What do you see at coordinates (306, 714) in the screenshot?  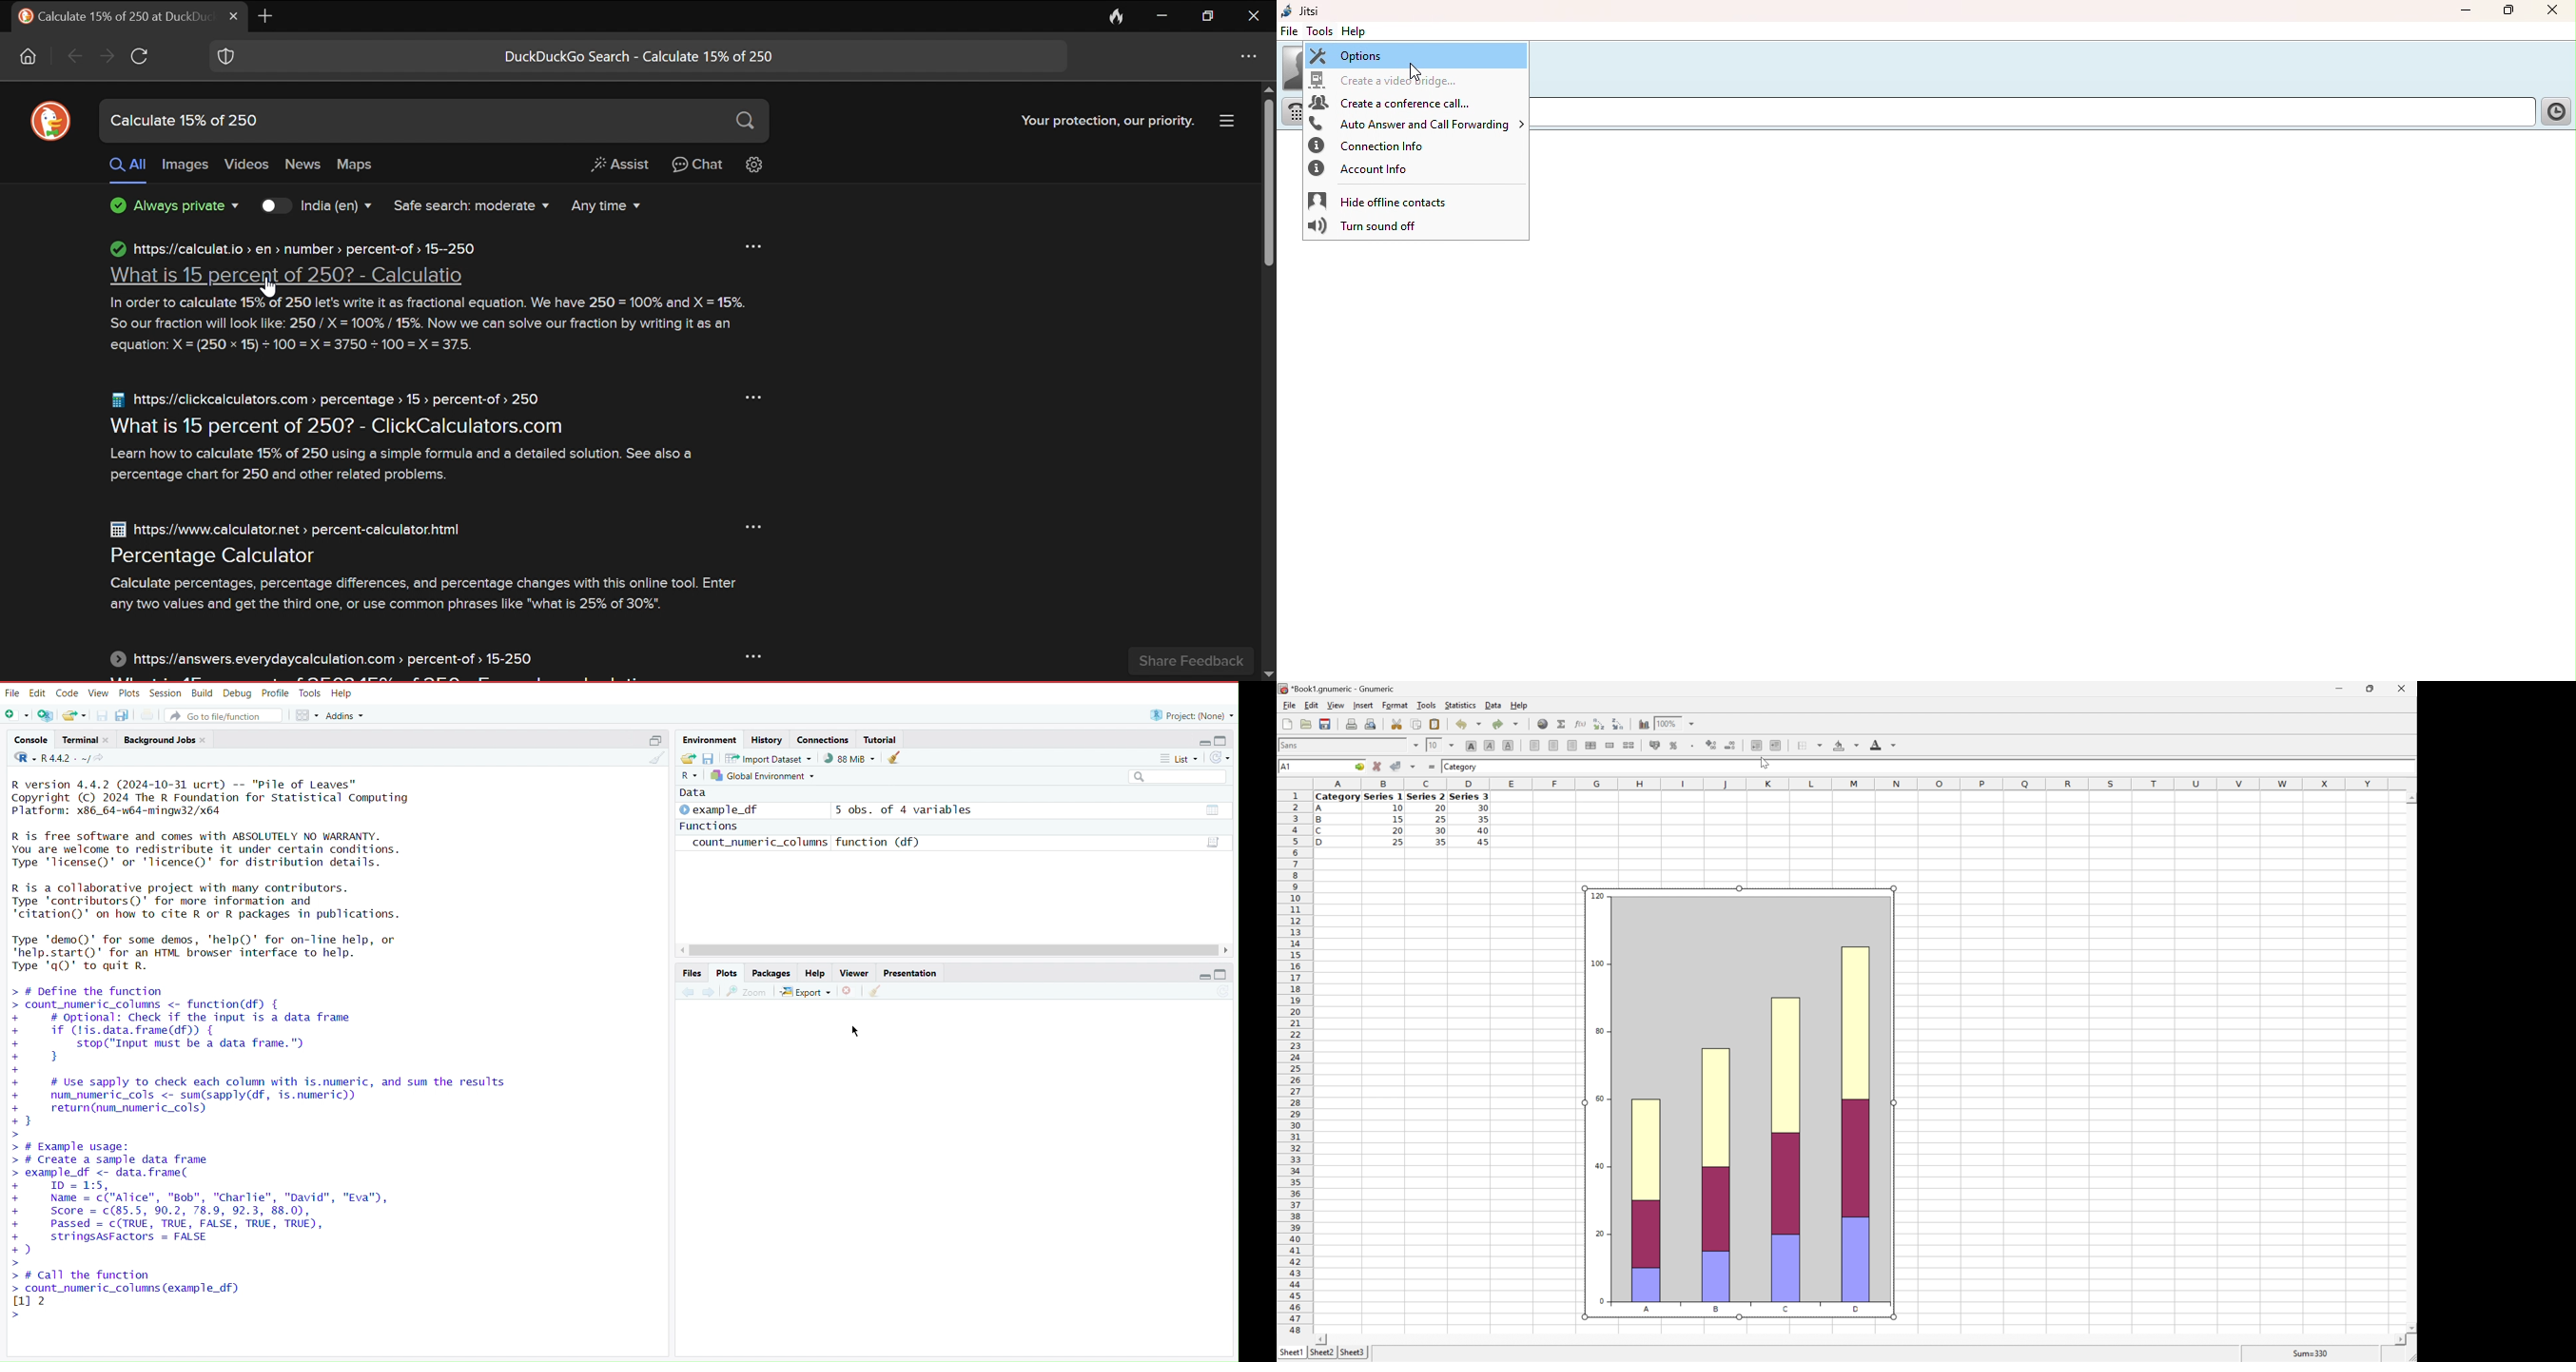 I see `Workspace panes` at bounding box center [306, 714].